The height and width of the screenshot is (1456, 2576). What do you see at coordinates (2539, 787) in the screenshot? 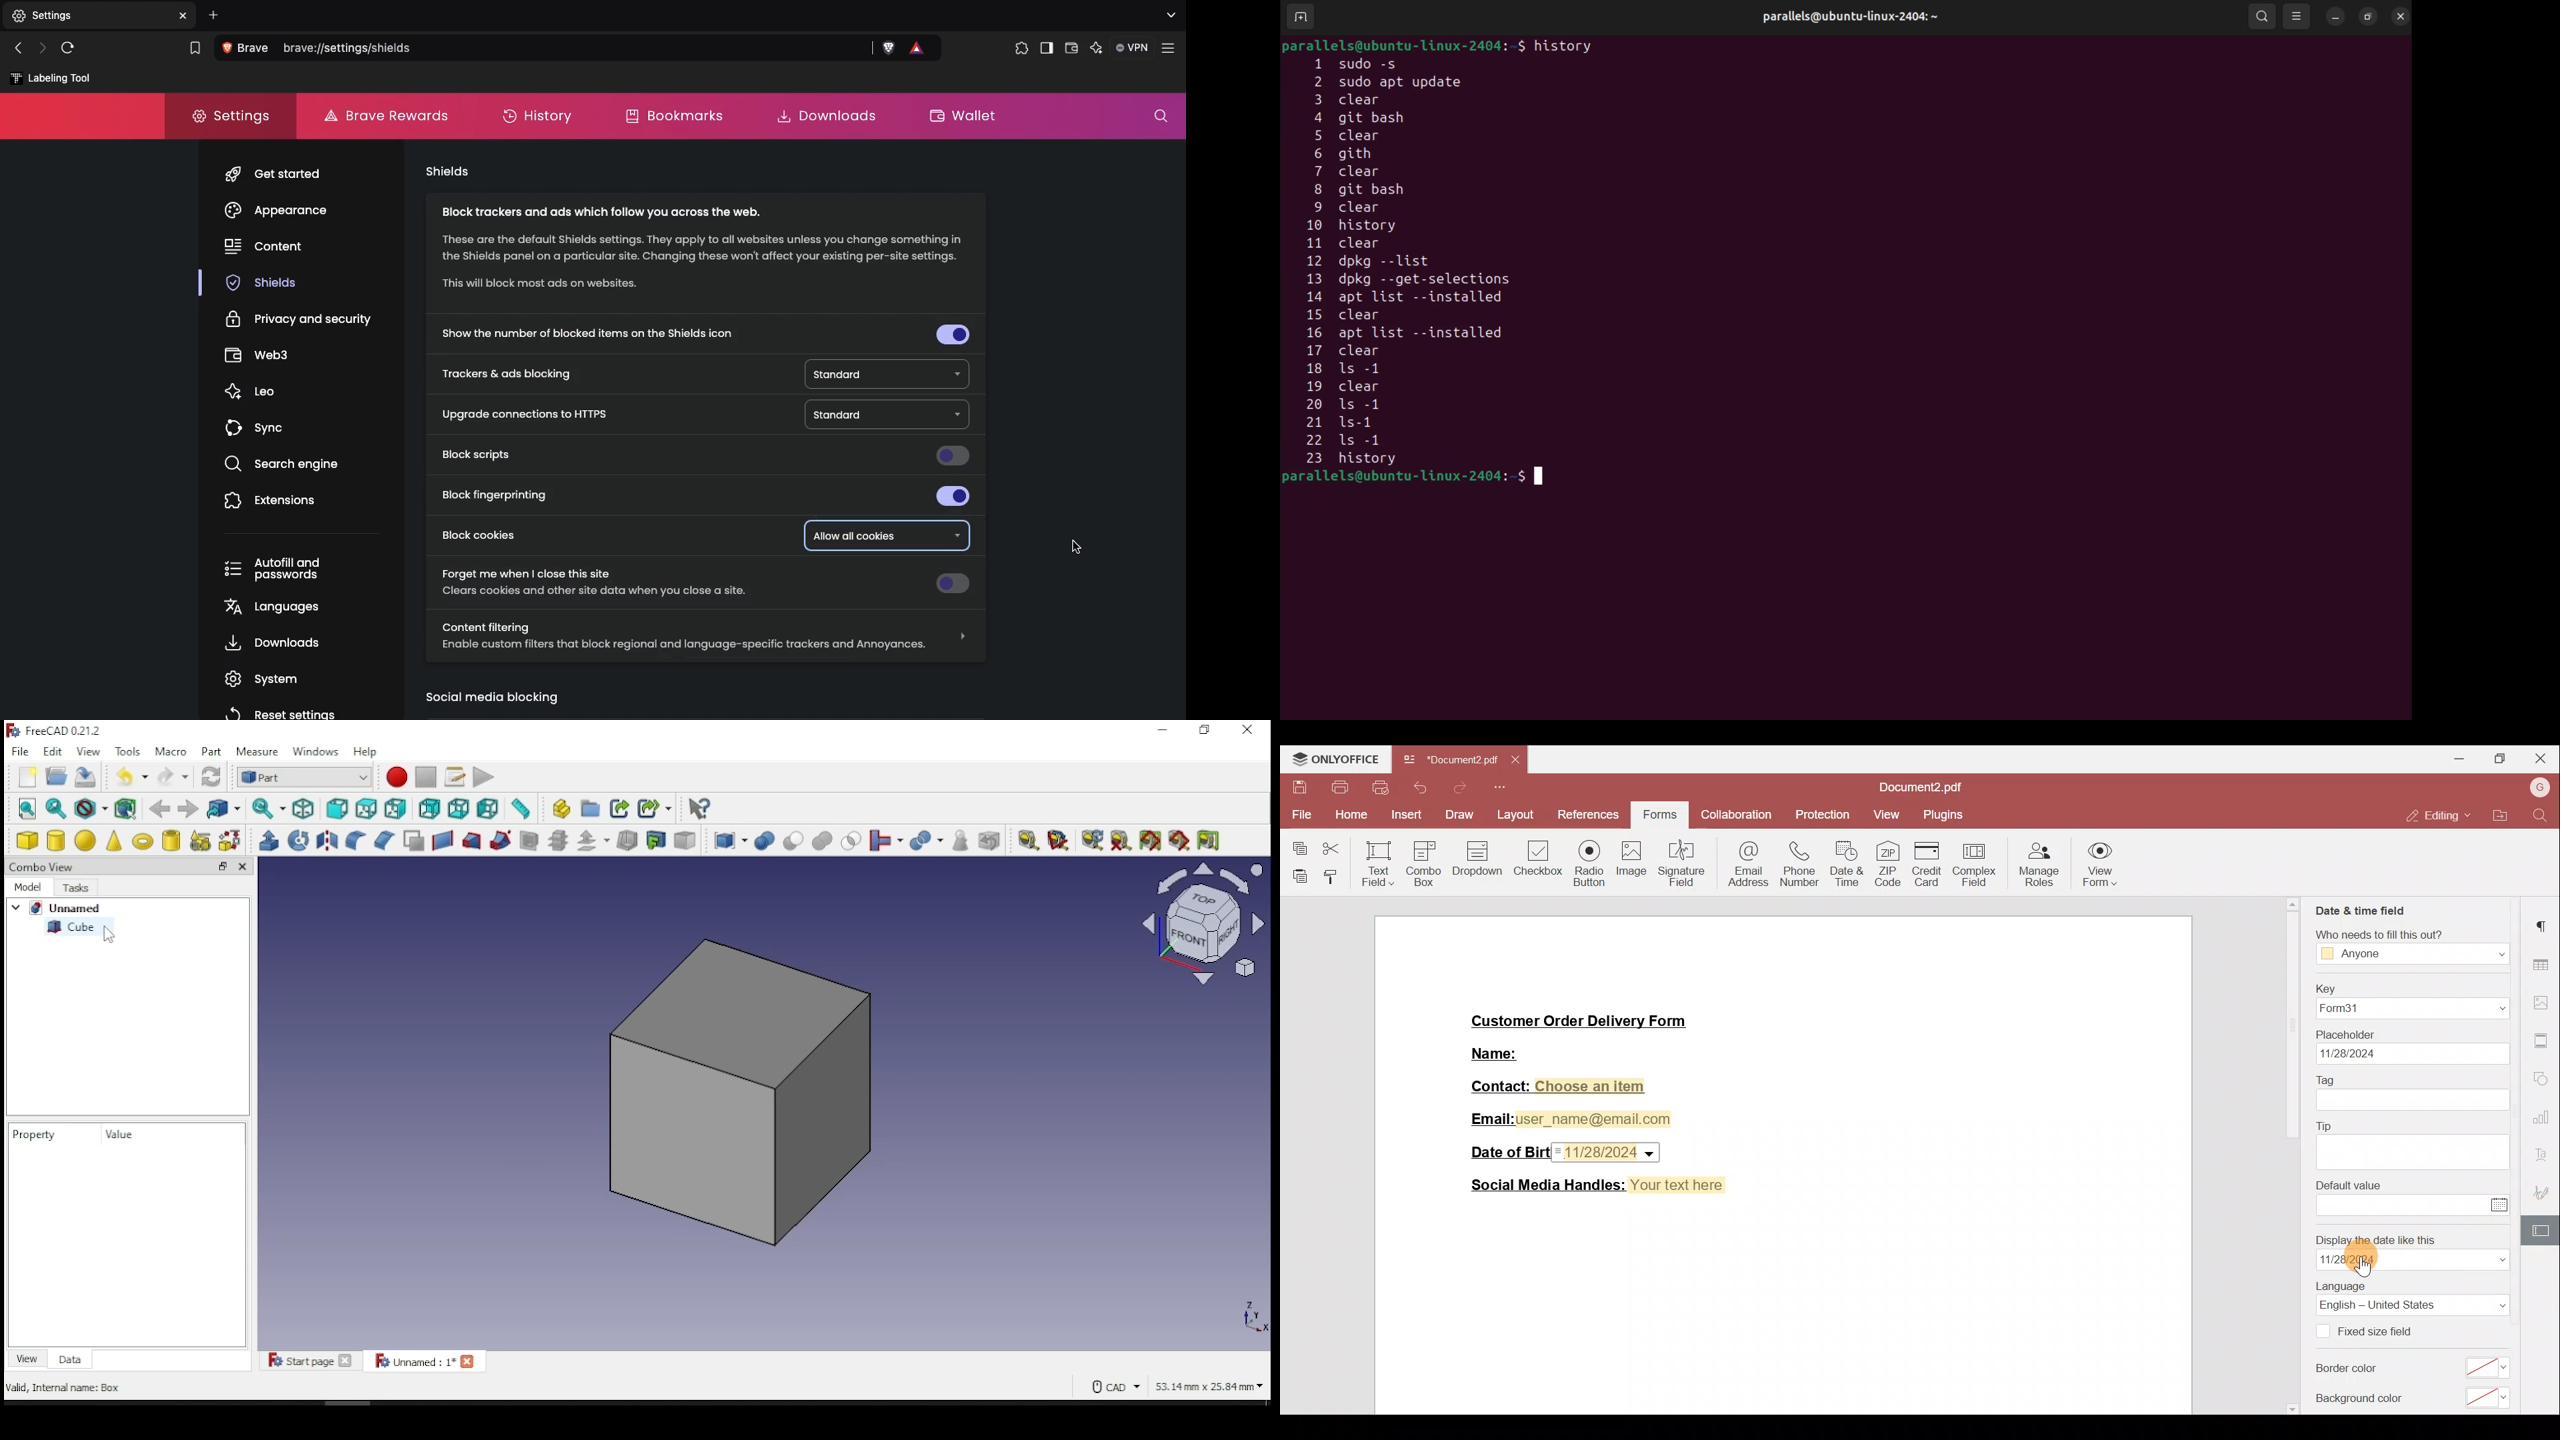
I see `Account name` at bounding box center [2539, 787].